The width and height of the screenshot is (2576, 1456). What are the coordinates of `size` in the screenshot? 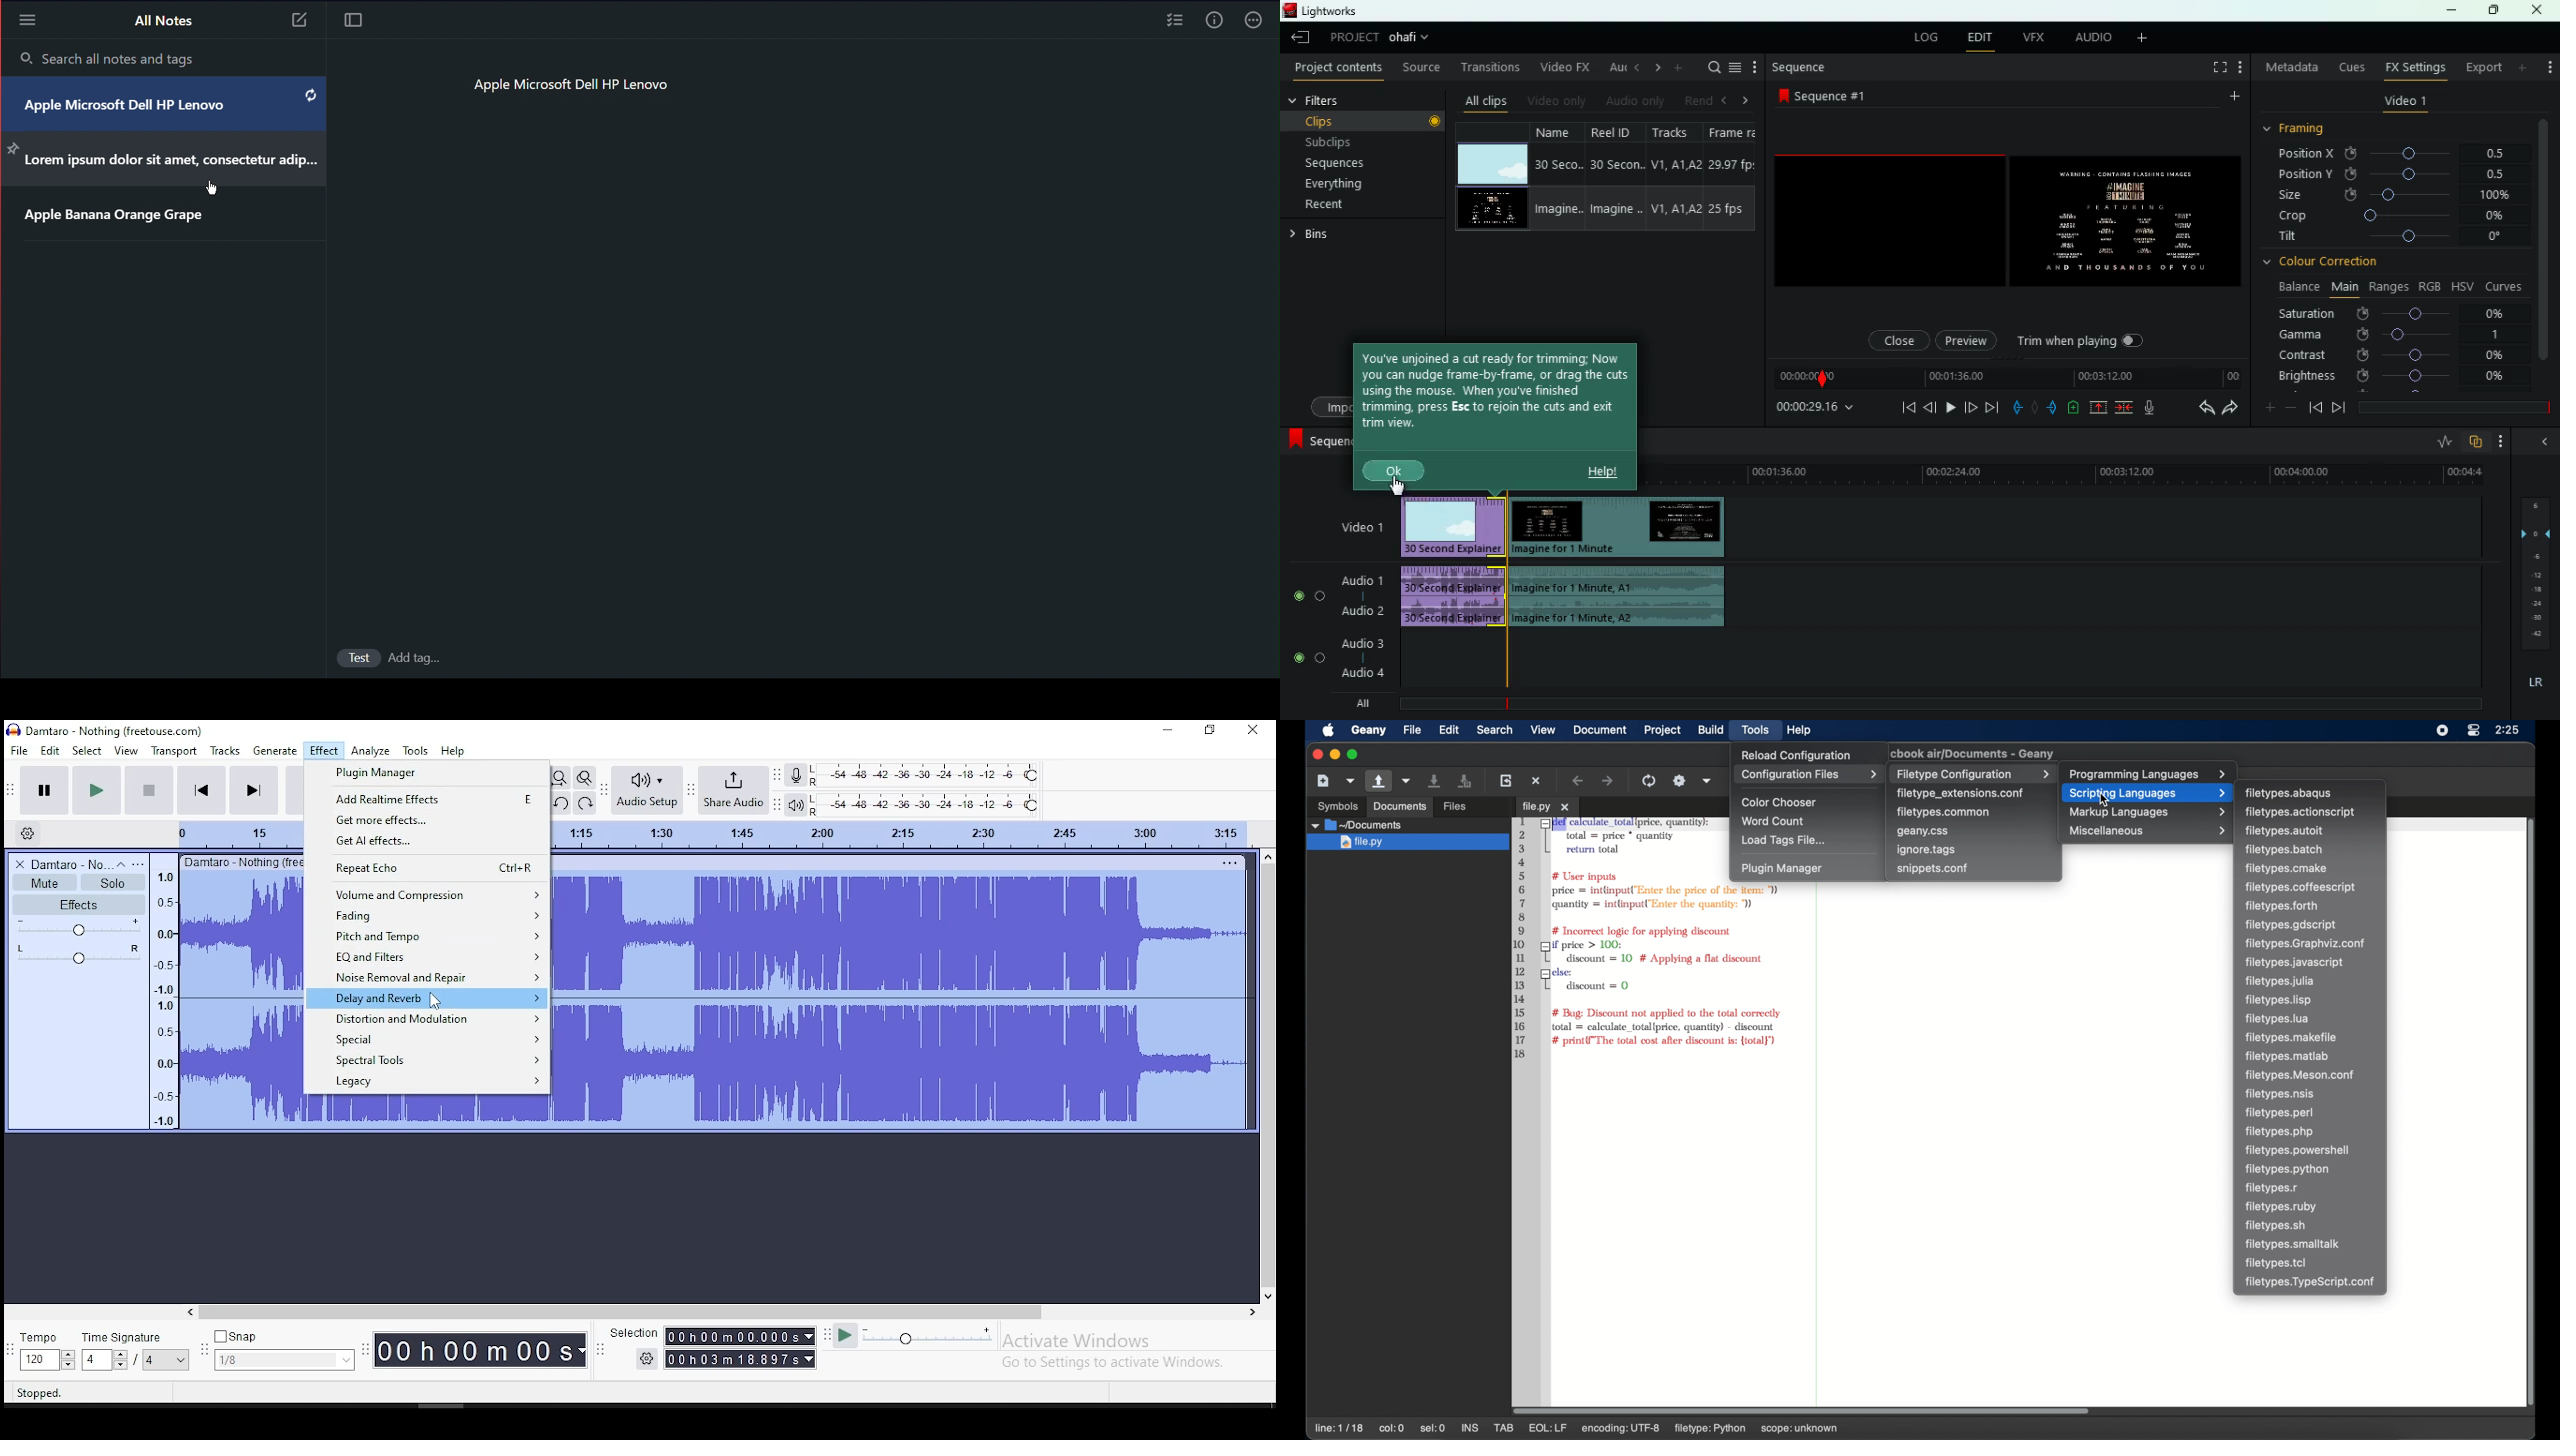 It's located at (2395, 194).